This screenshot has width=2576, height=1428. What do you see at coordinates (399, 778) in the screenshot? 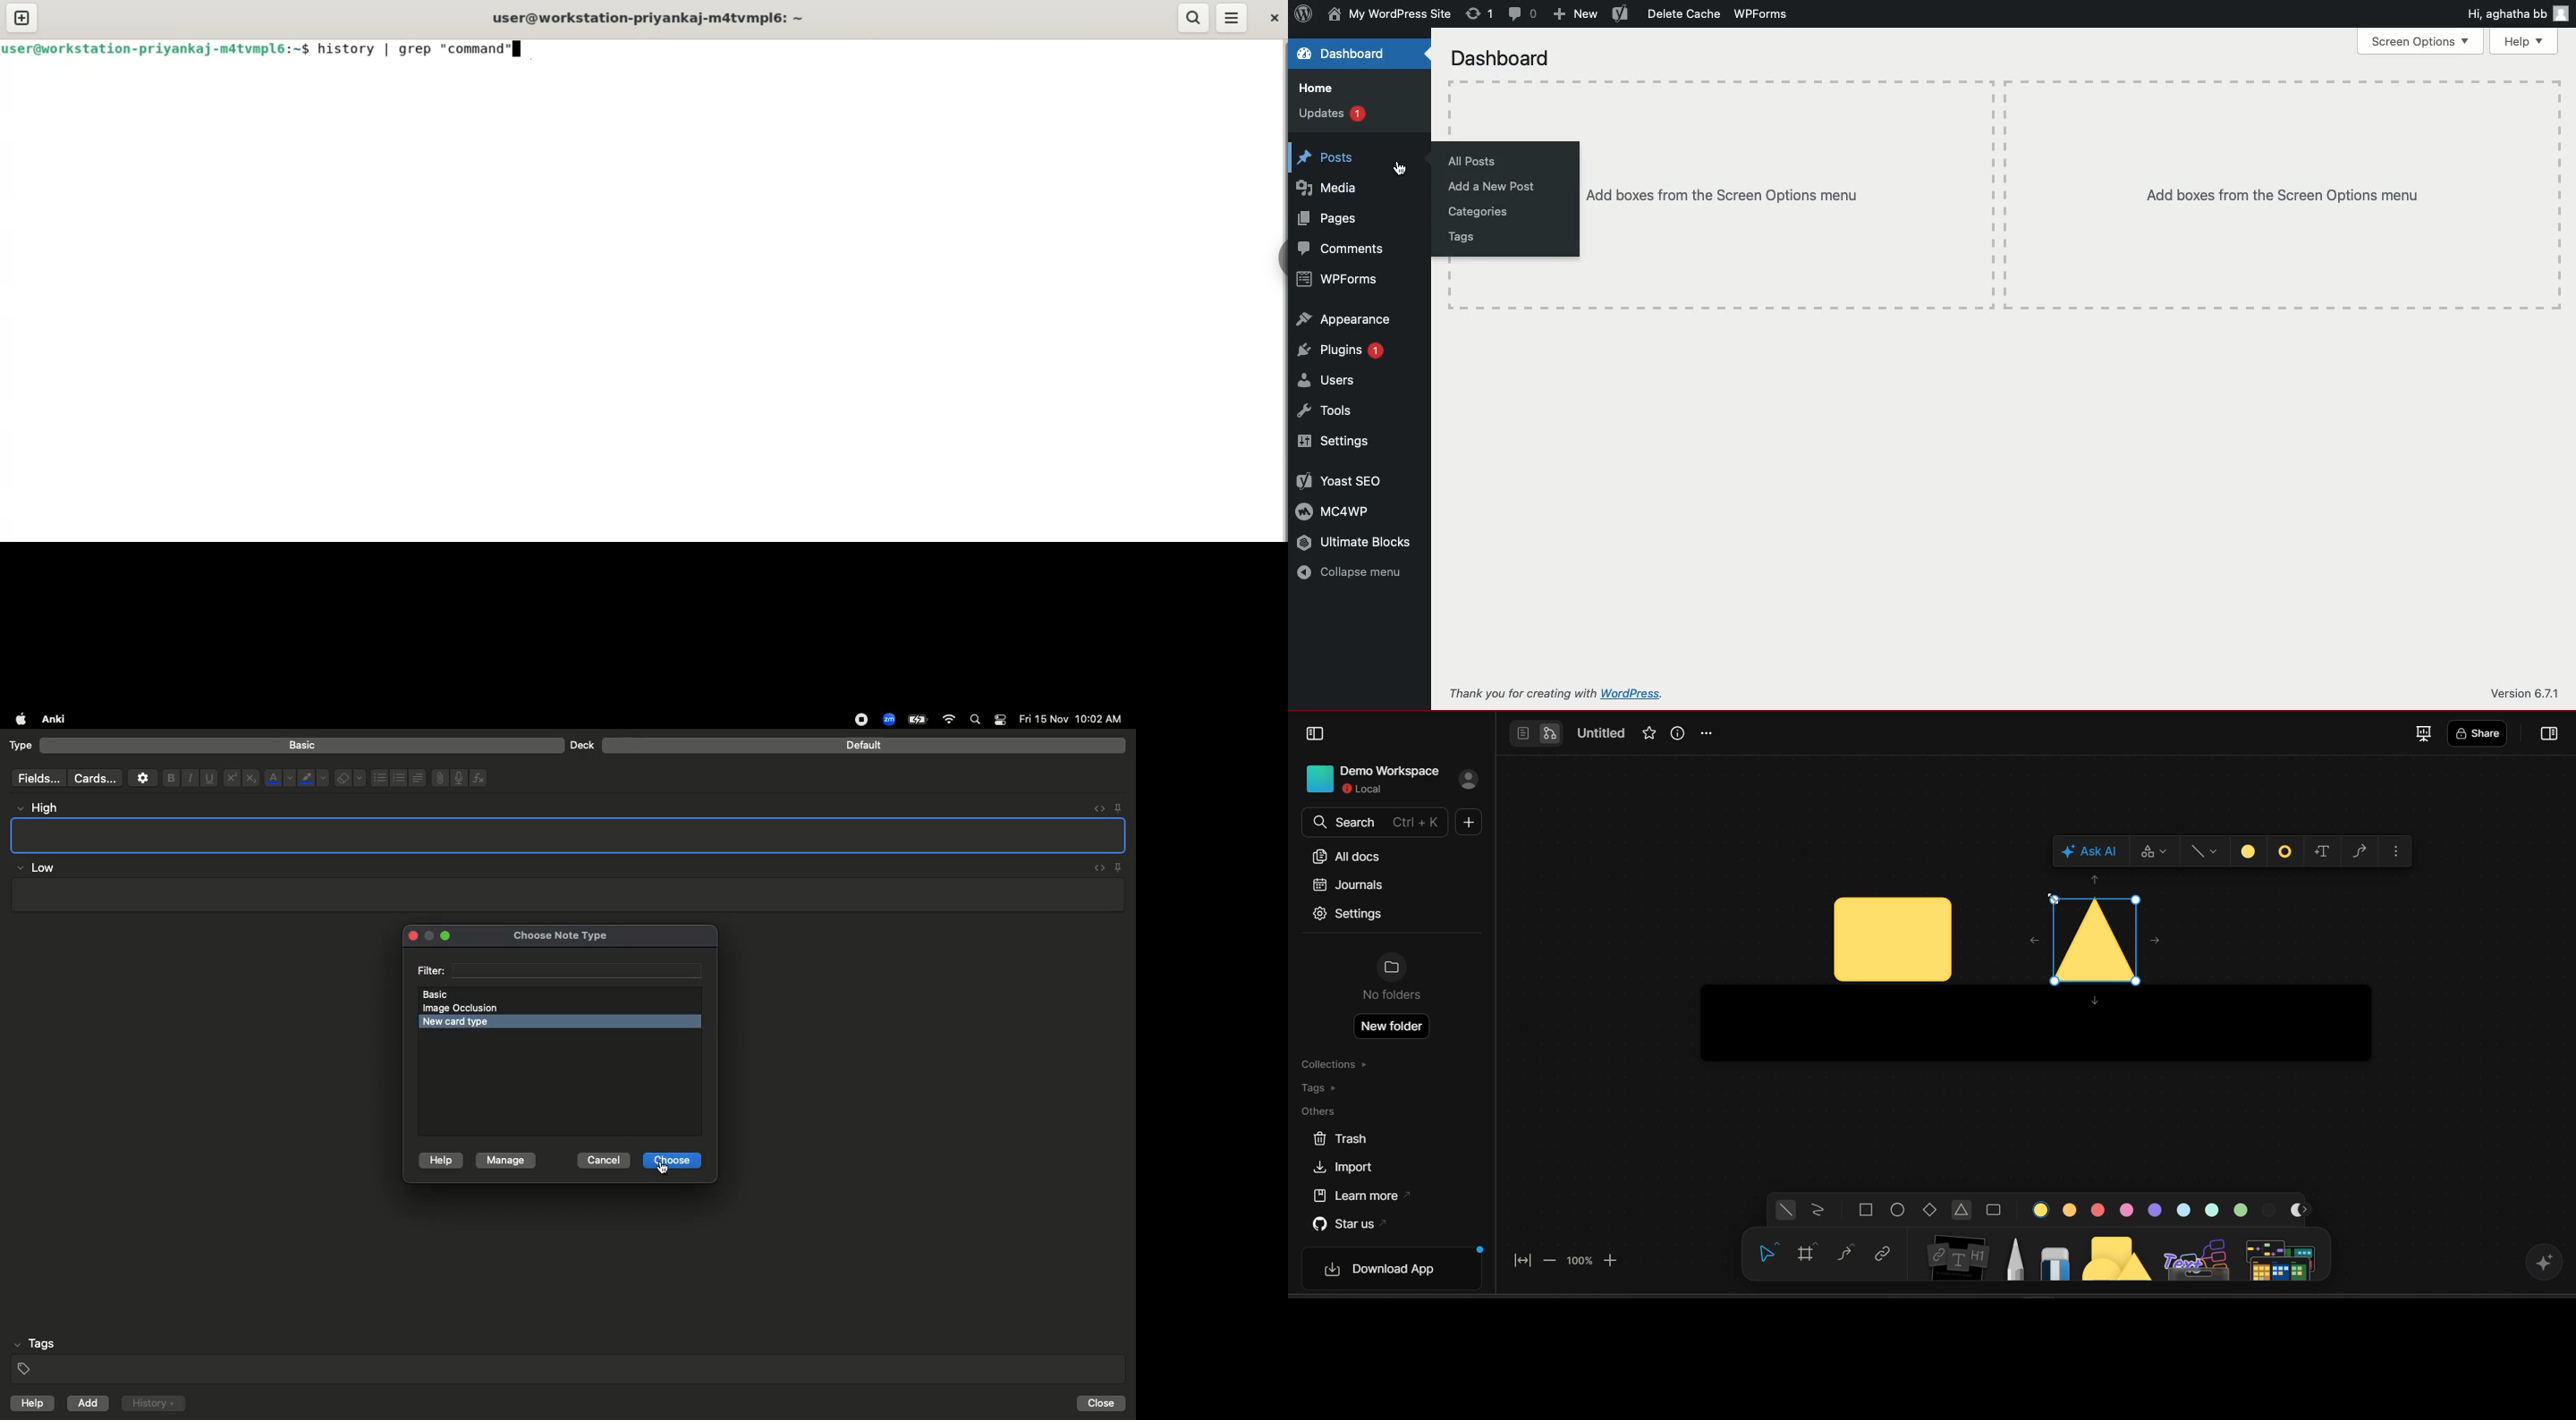
I see `Numbered bullets` at bounding box center [399, 778].